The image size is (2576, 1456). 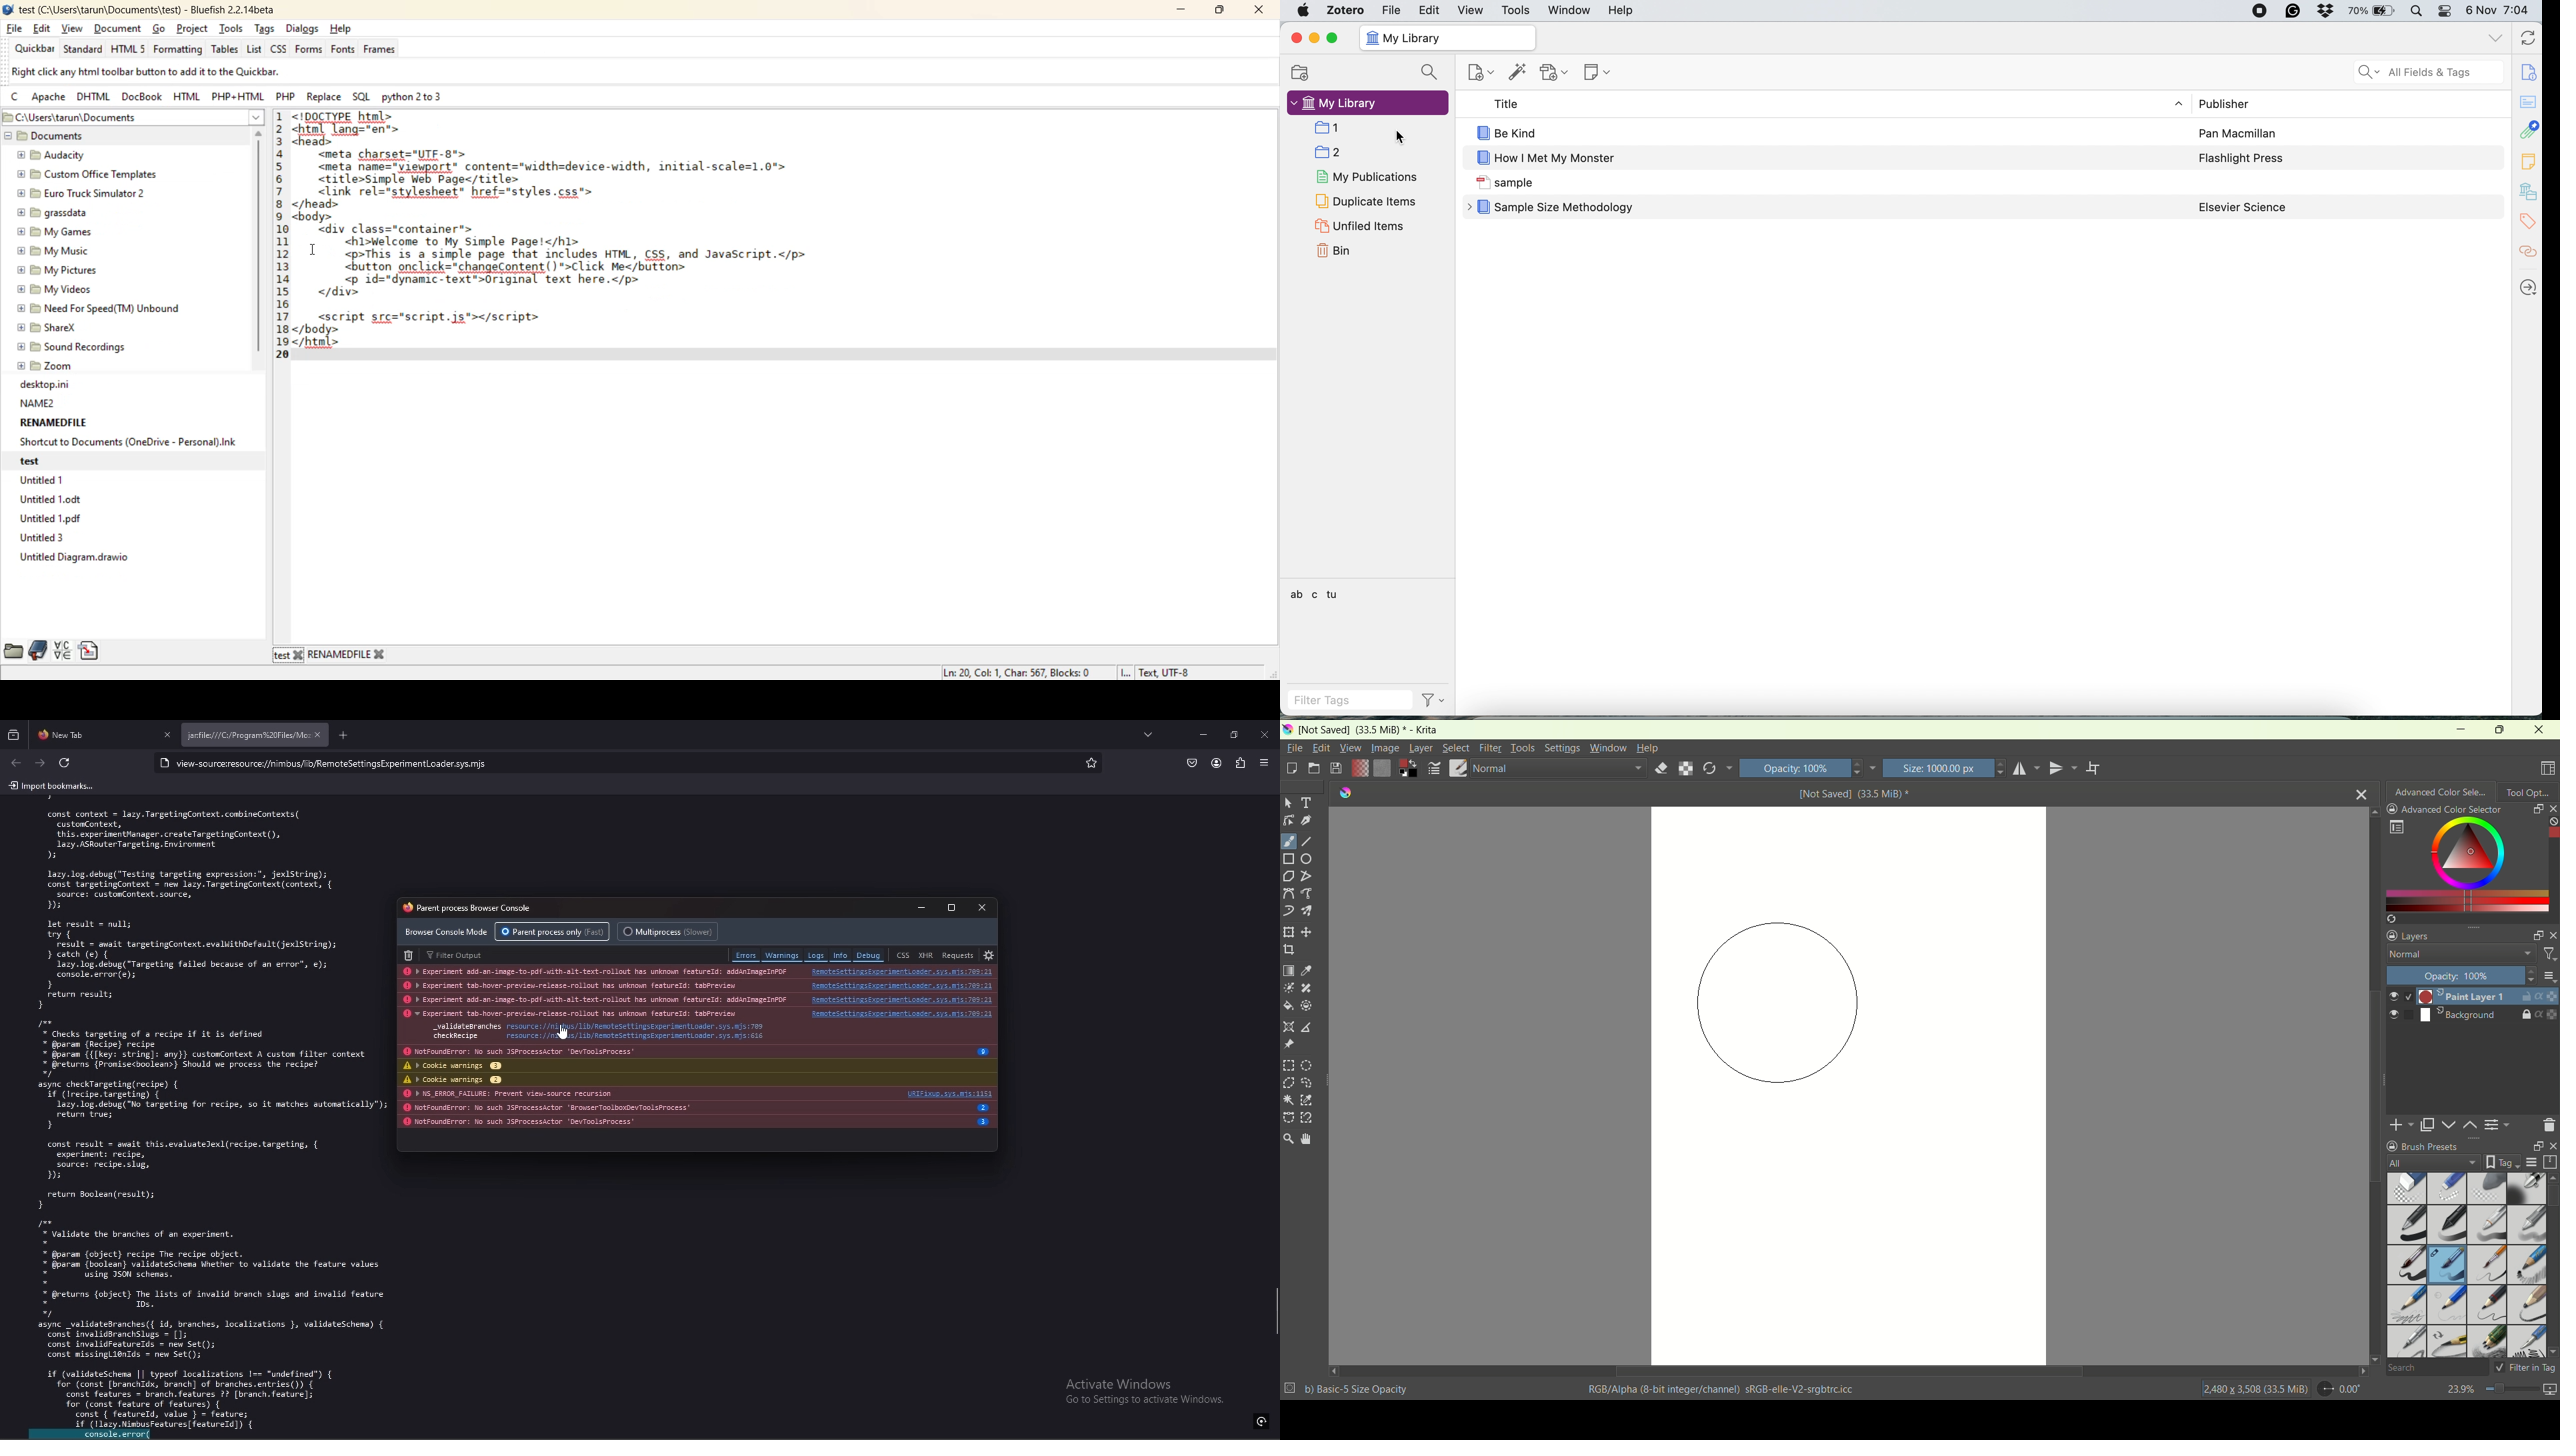 What do you see at coordinates (1290, 894) in the screenshot?
I see `bezier curve` at bounding box center [1290, 894].